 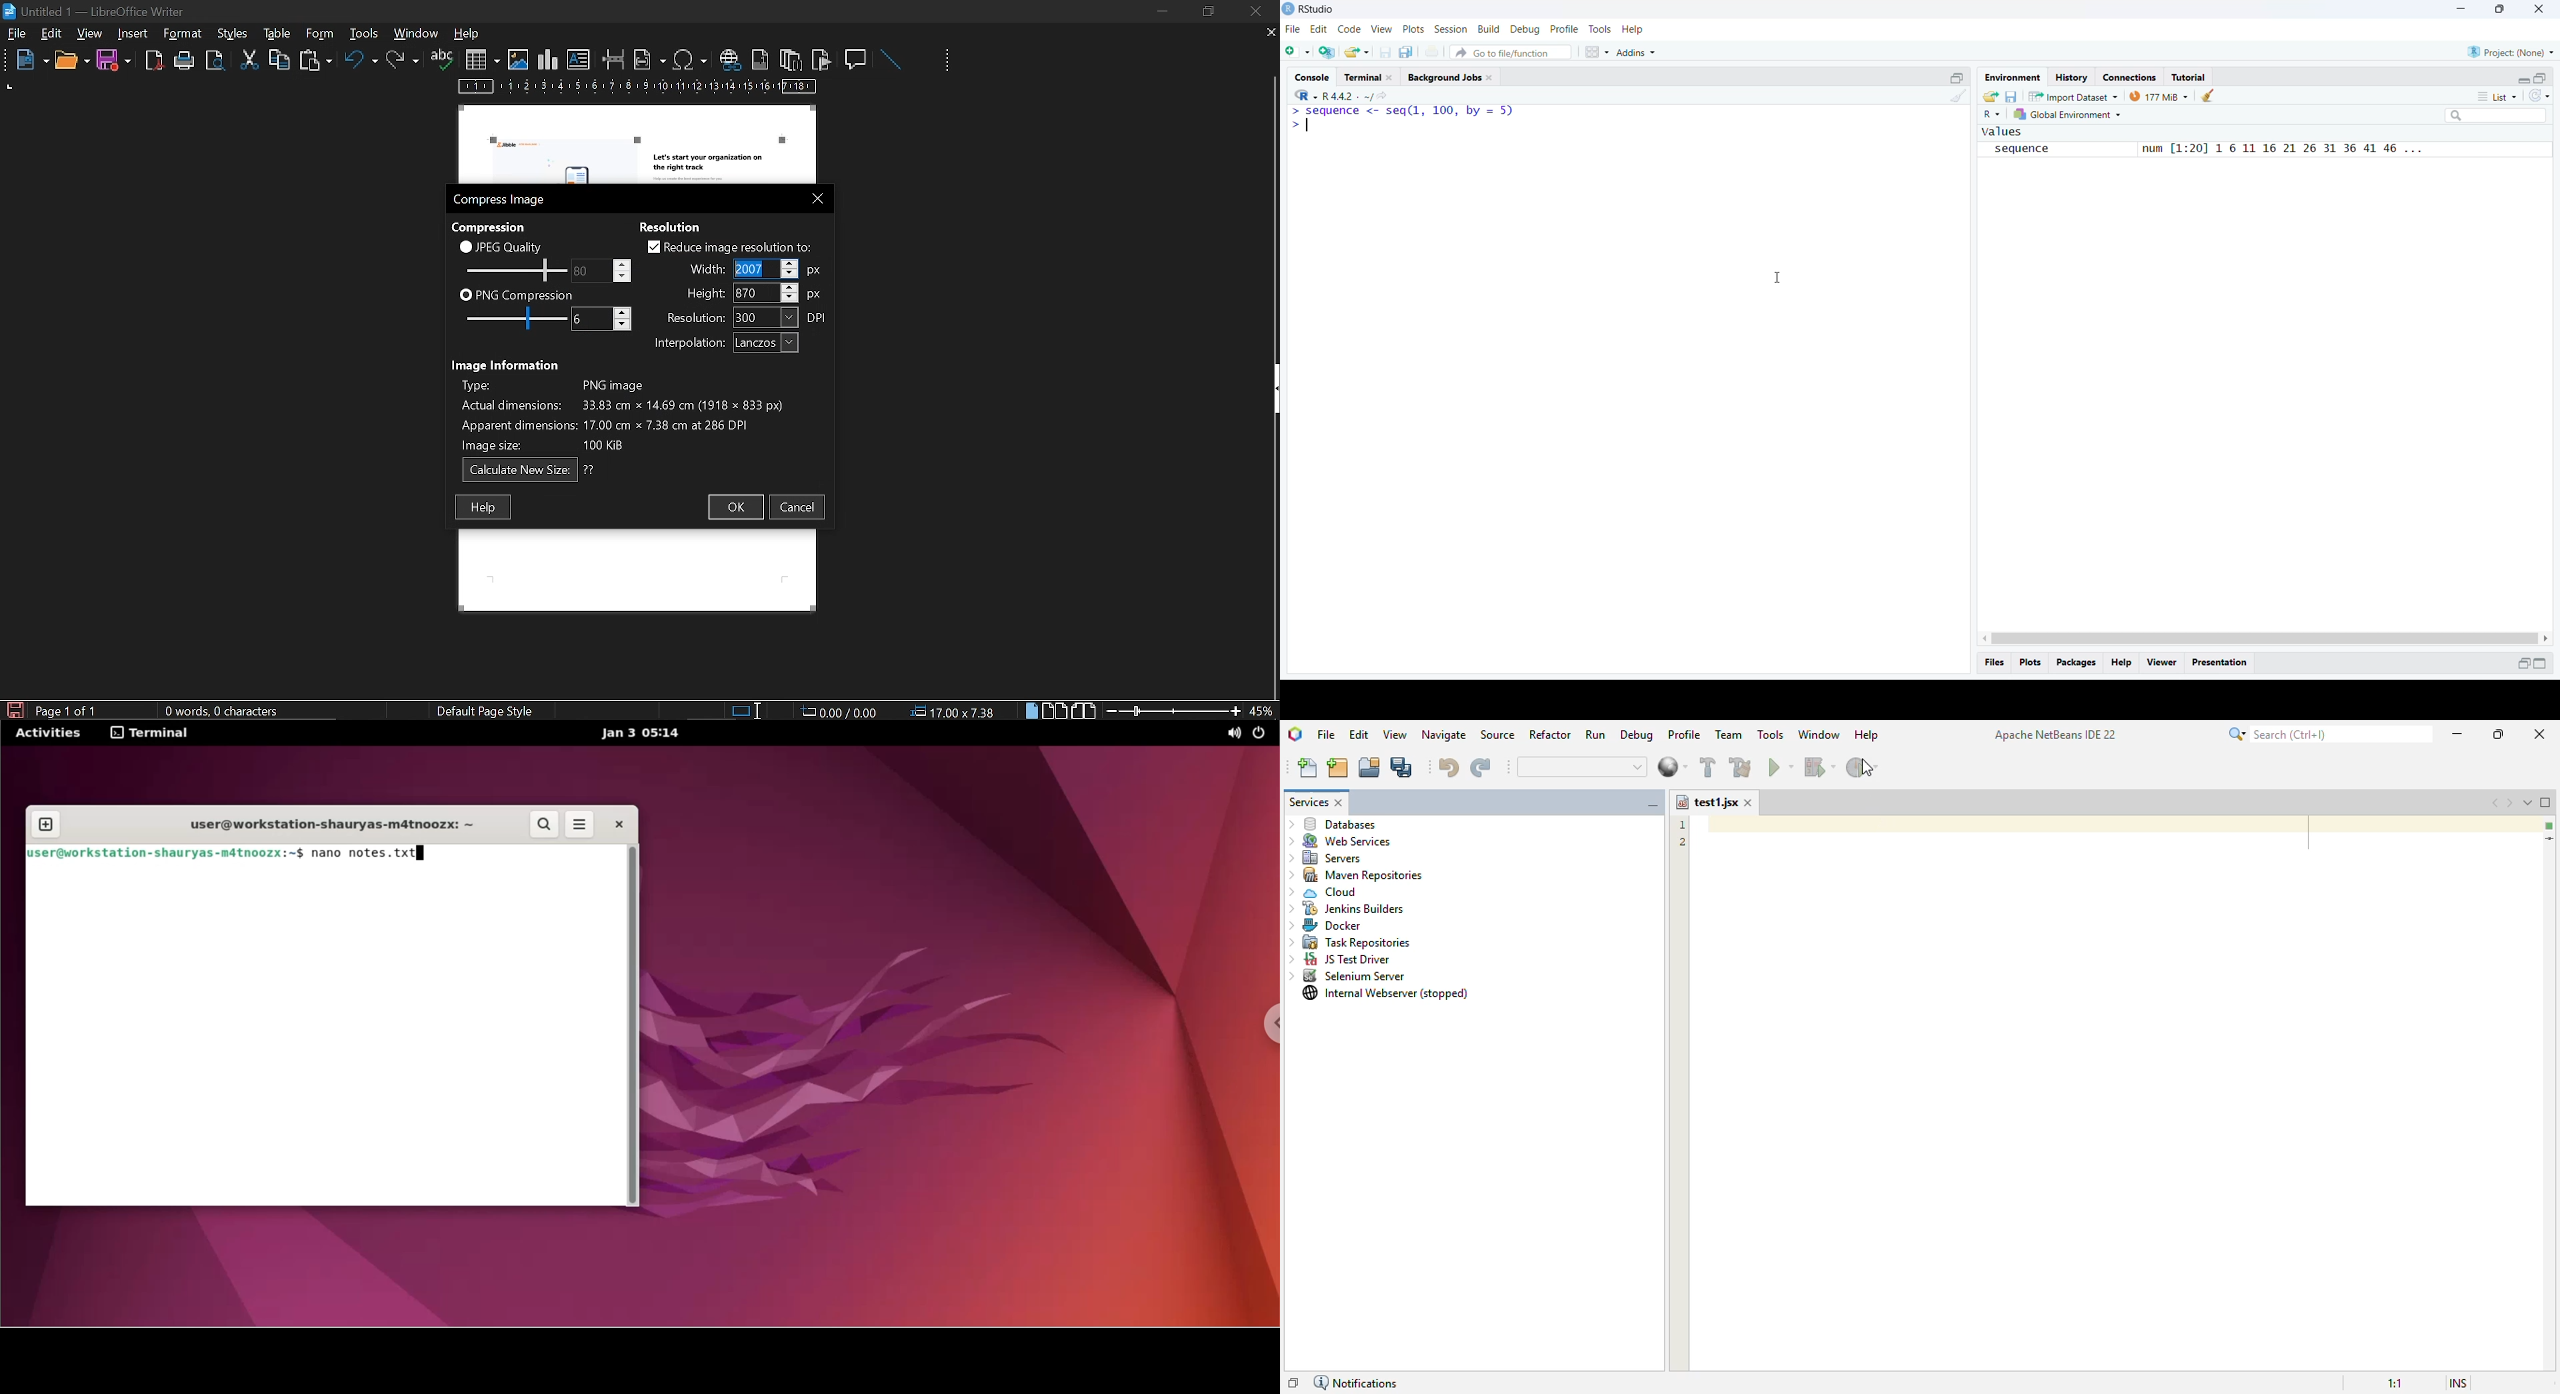 I want to click on compress image, so click(x=502, y=200).